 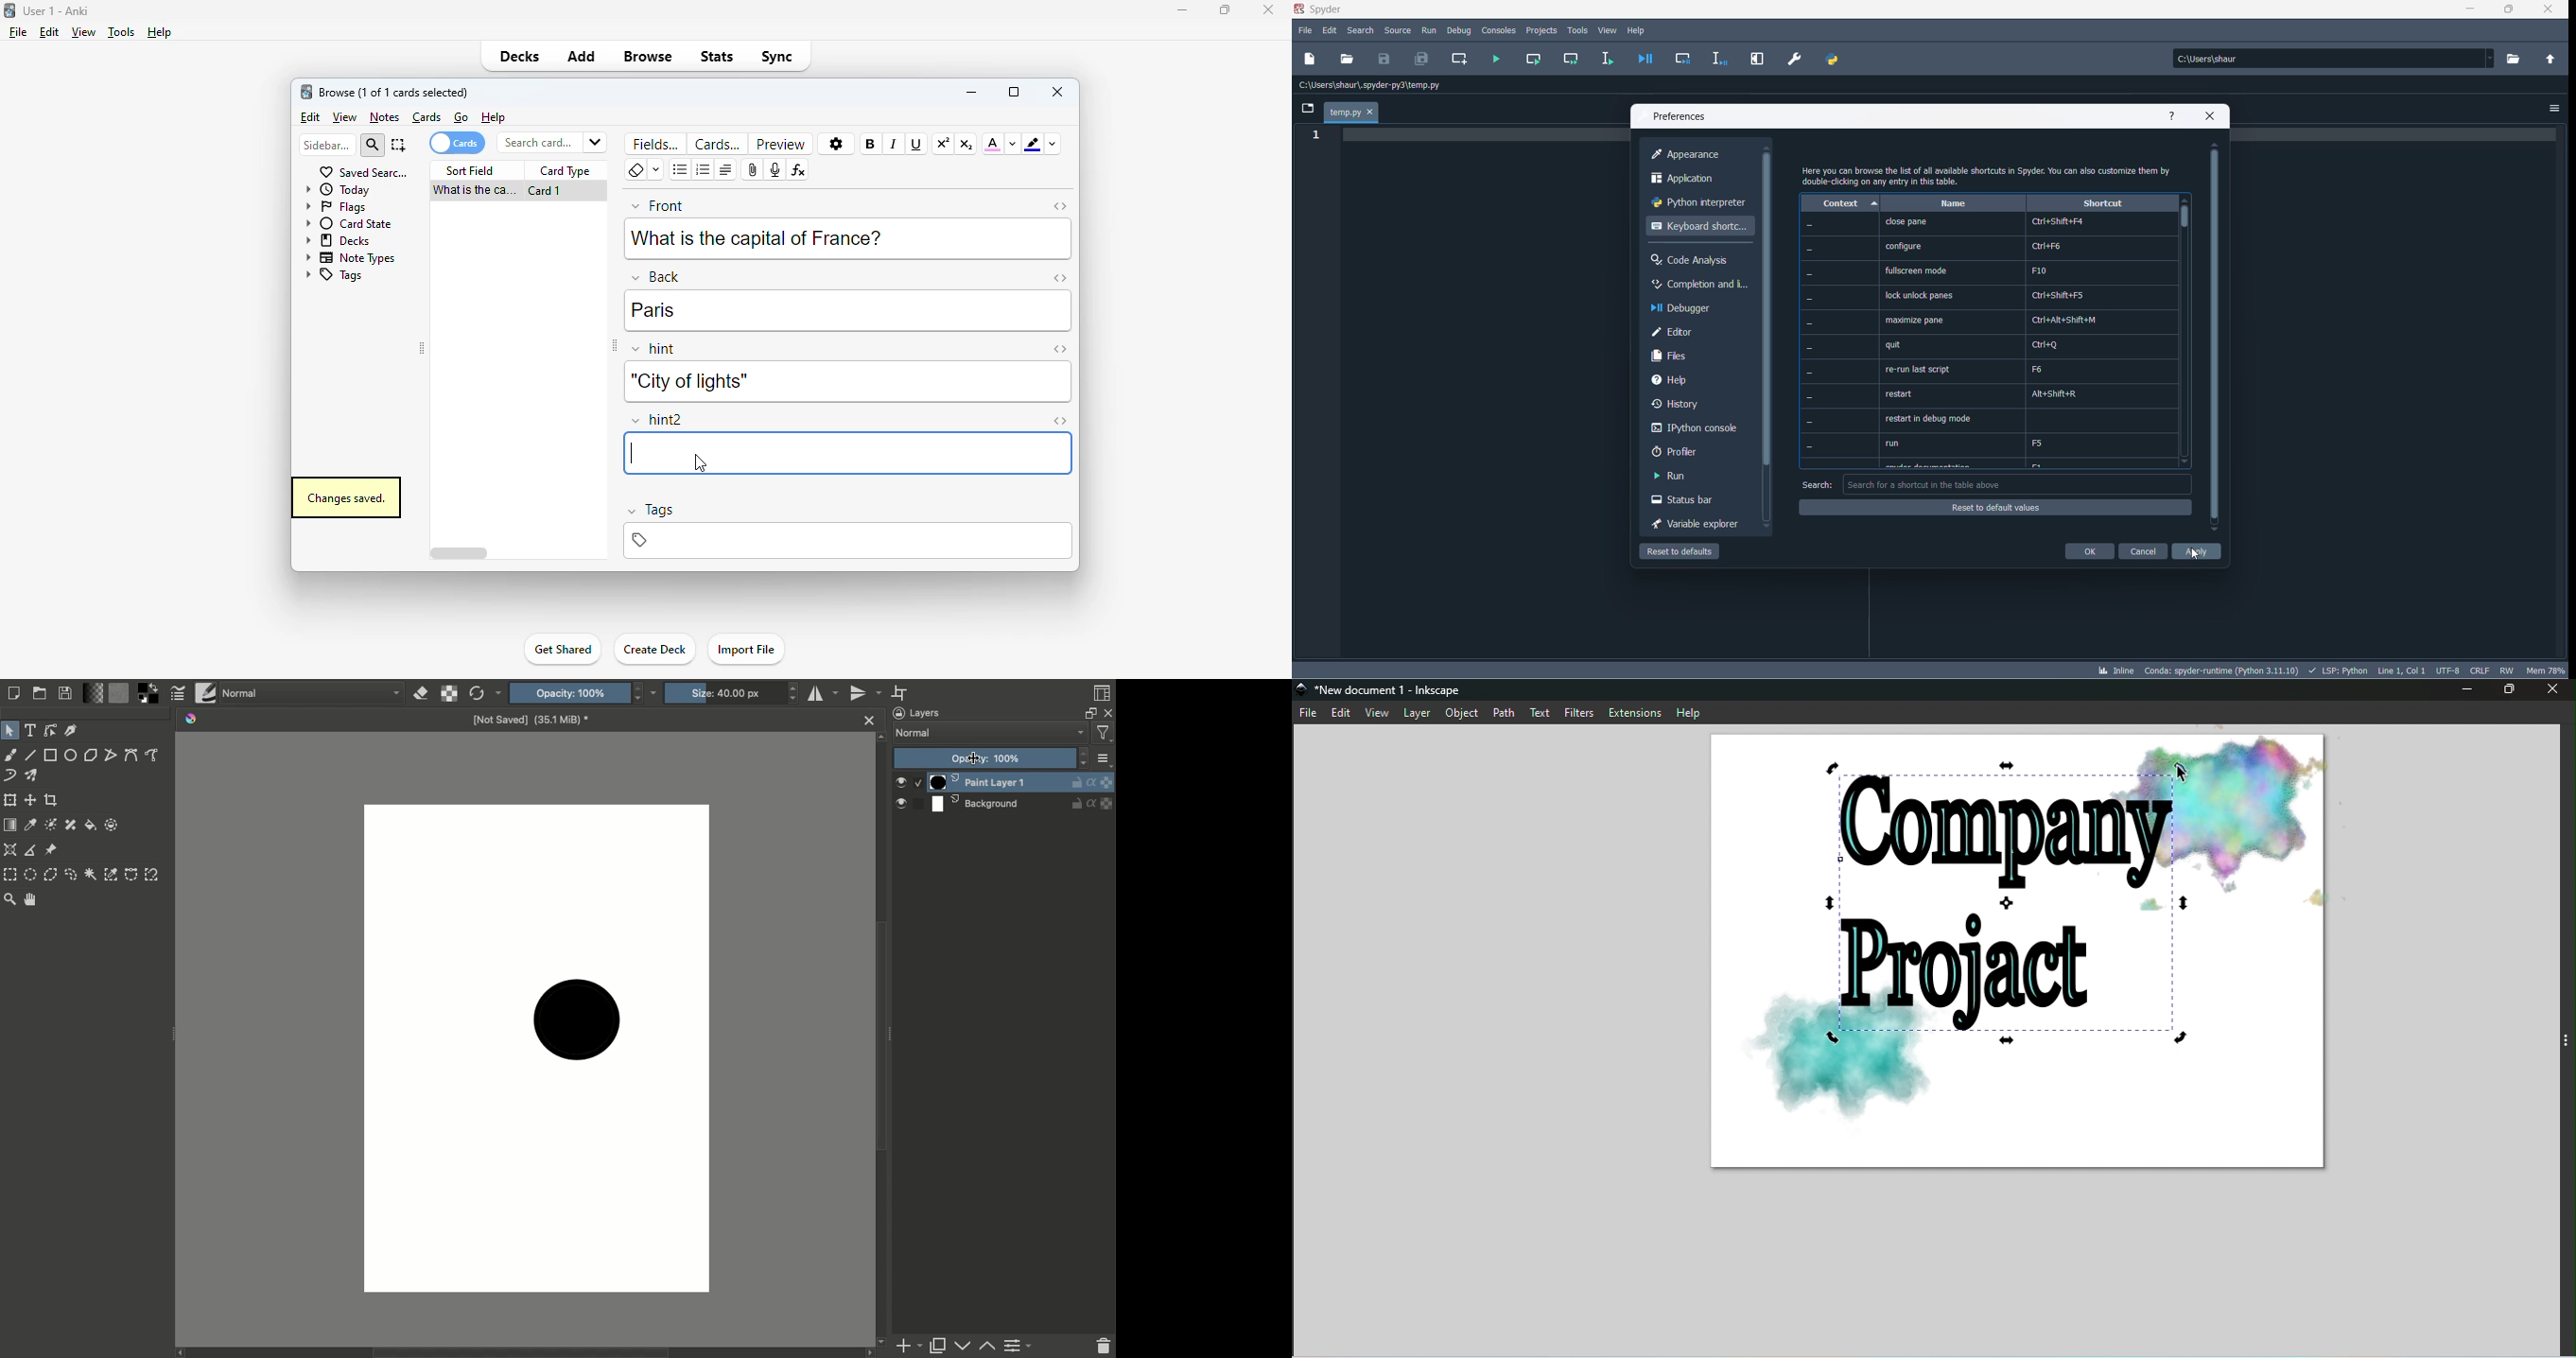 What do you see at coordinates (1913, 320) in the screenshot?
I see `‘maximize pane` at bounding box center [1913, 320].